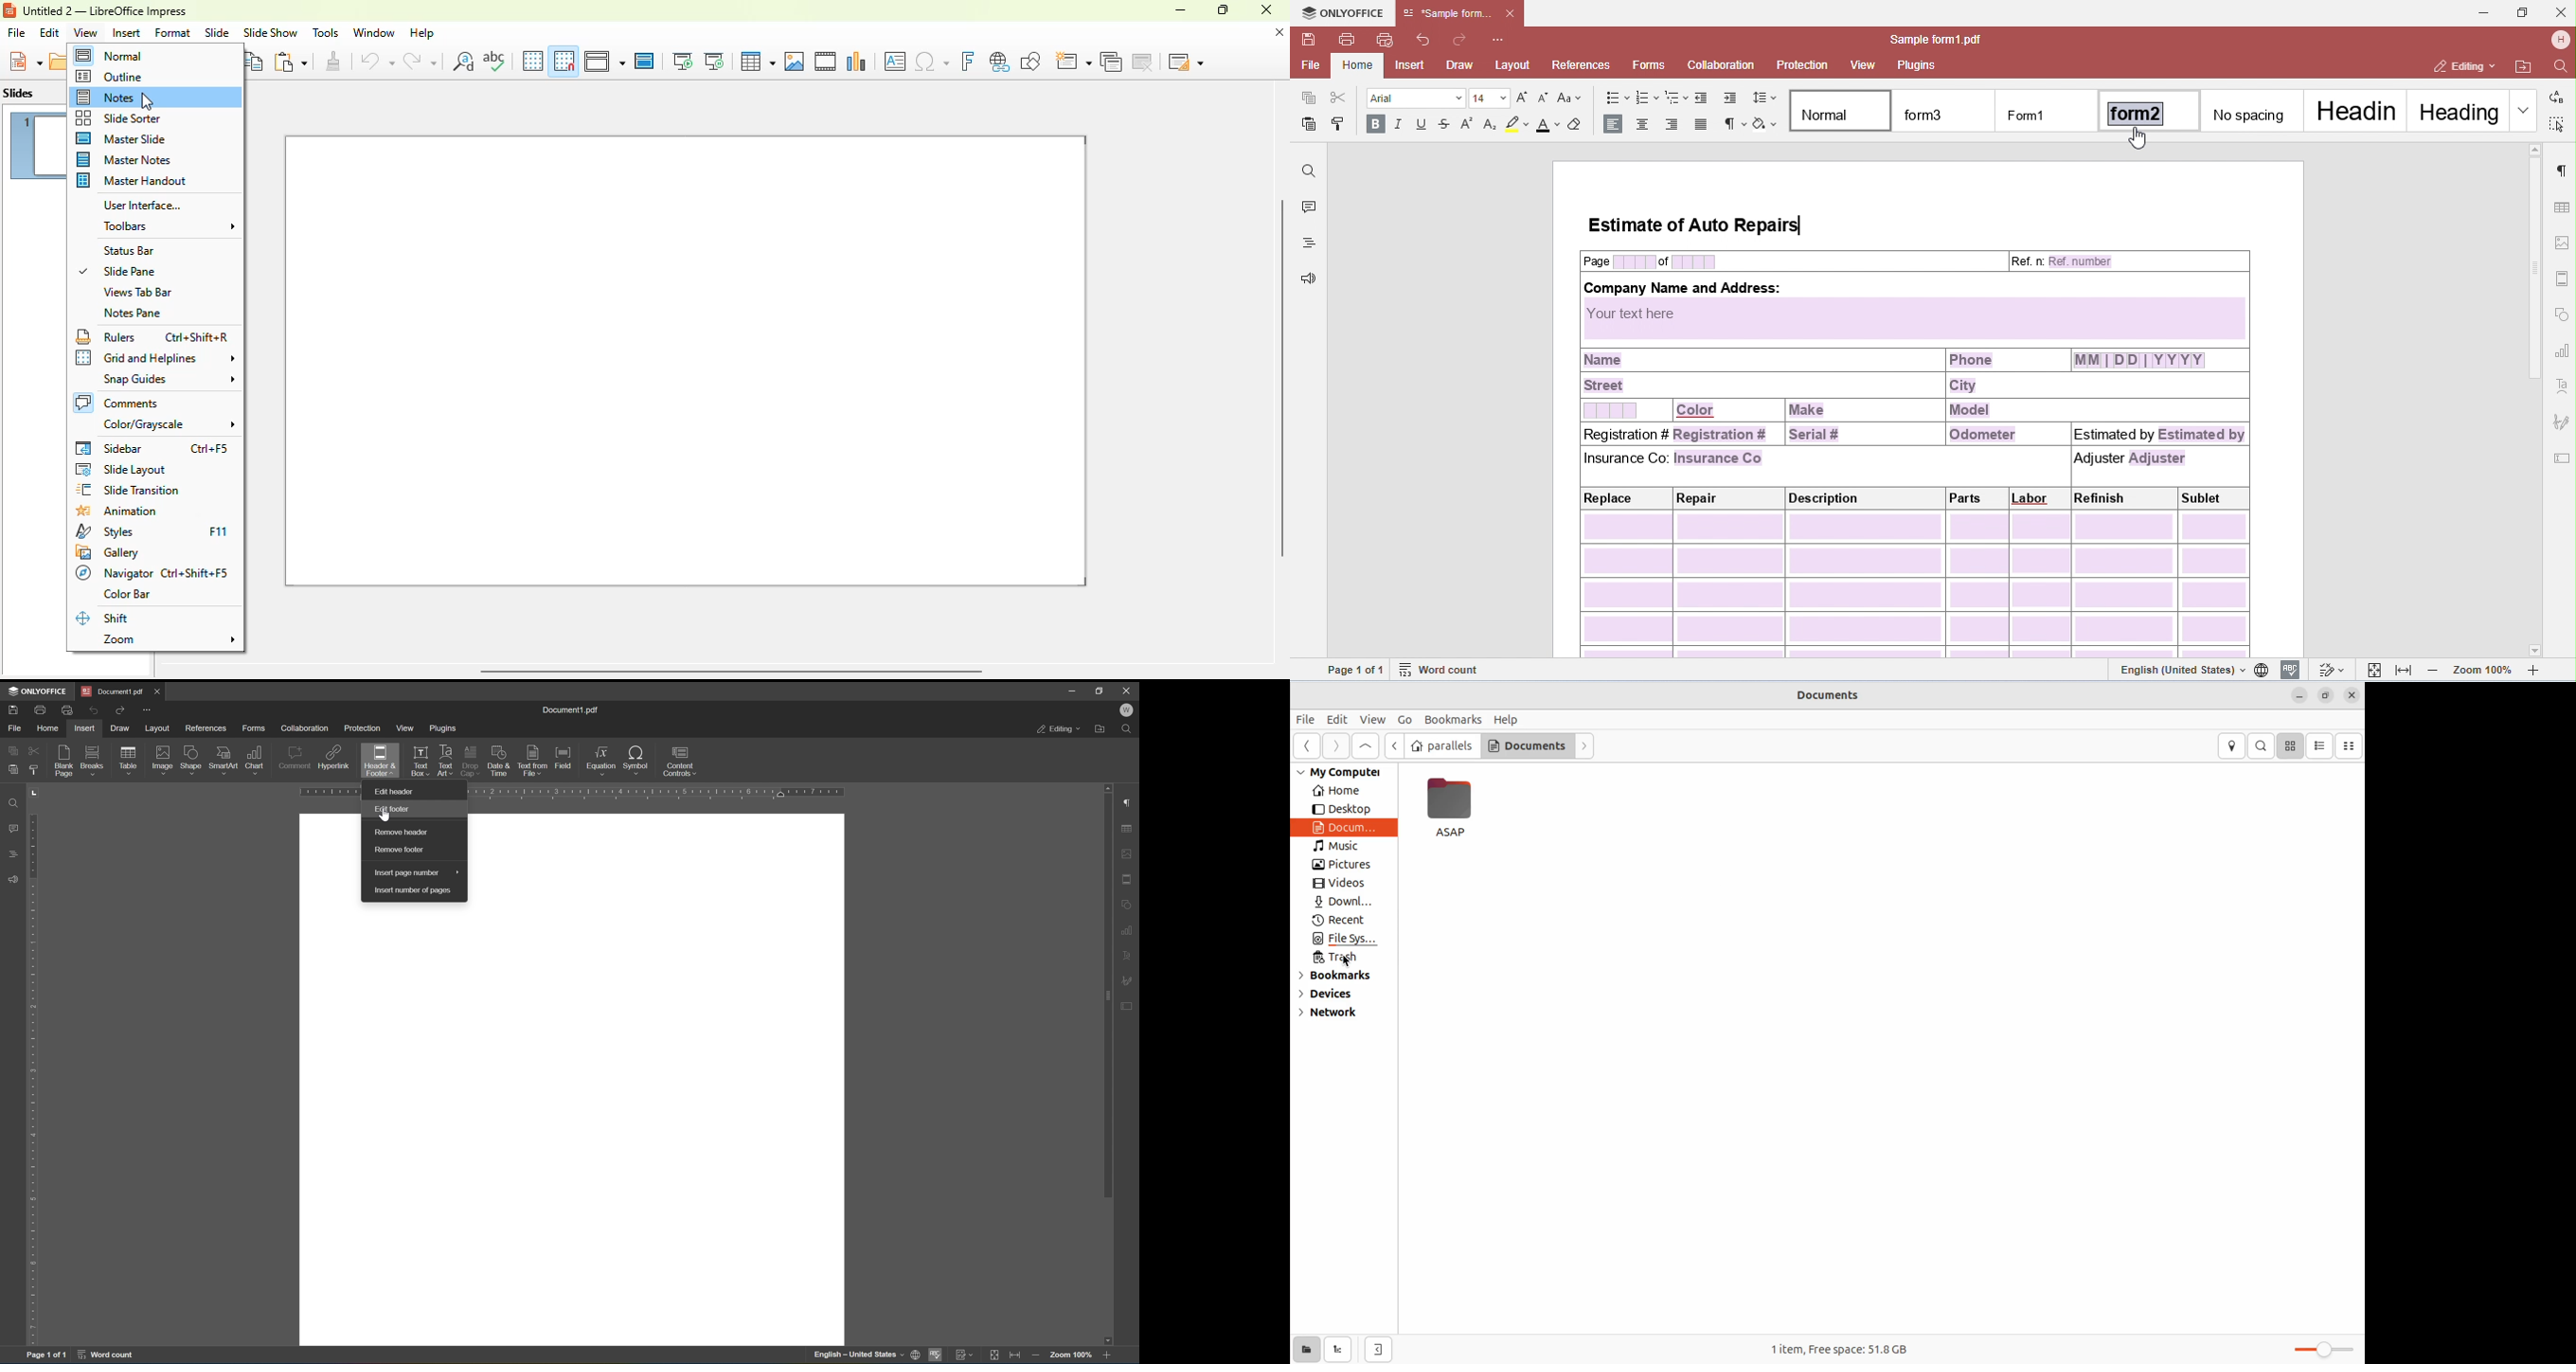 This screenshot has height=1372, width=2576. I want to click on zoom out, so click(1035, 1355).